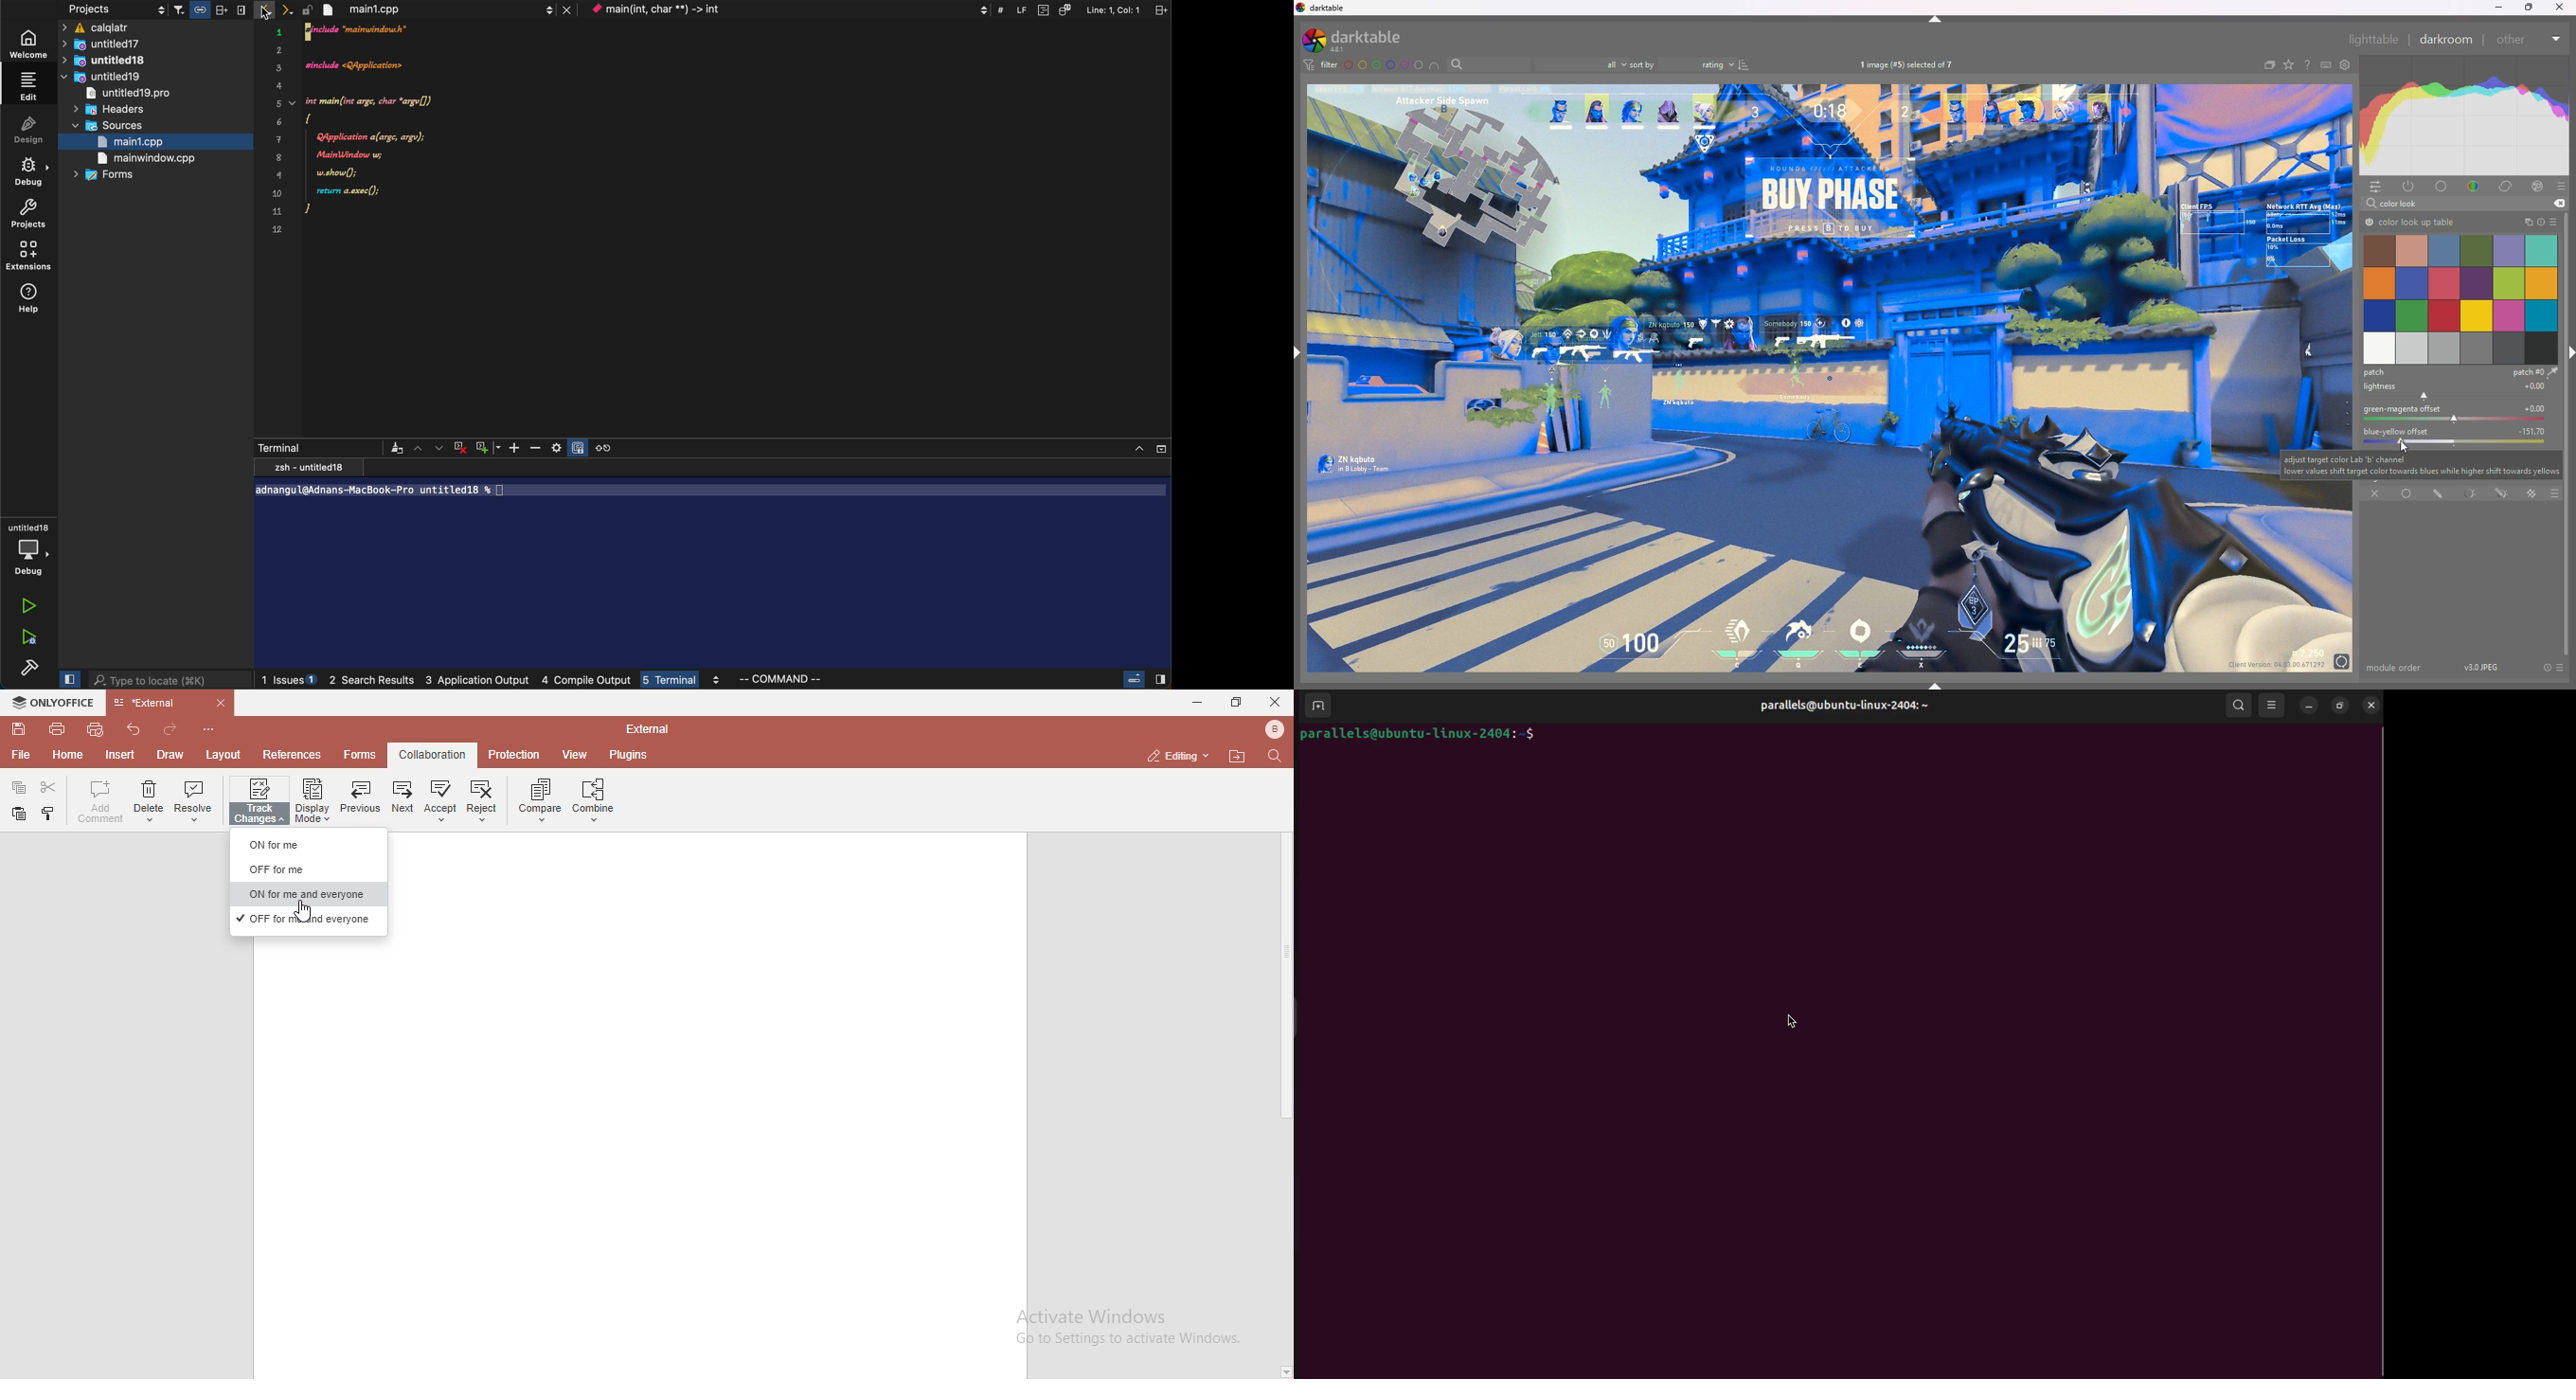 The width and height of the screenshot is (2576, 1400). I want to click on presets, so click(2562, 186).